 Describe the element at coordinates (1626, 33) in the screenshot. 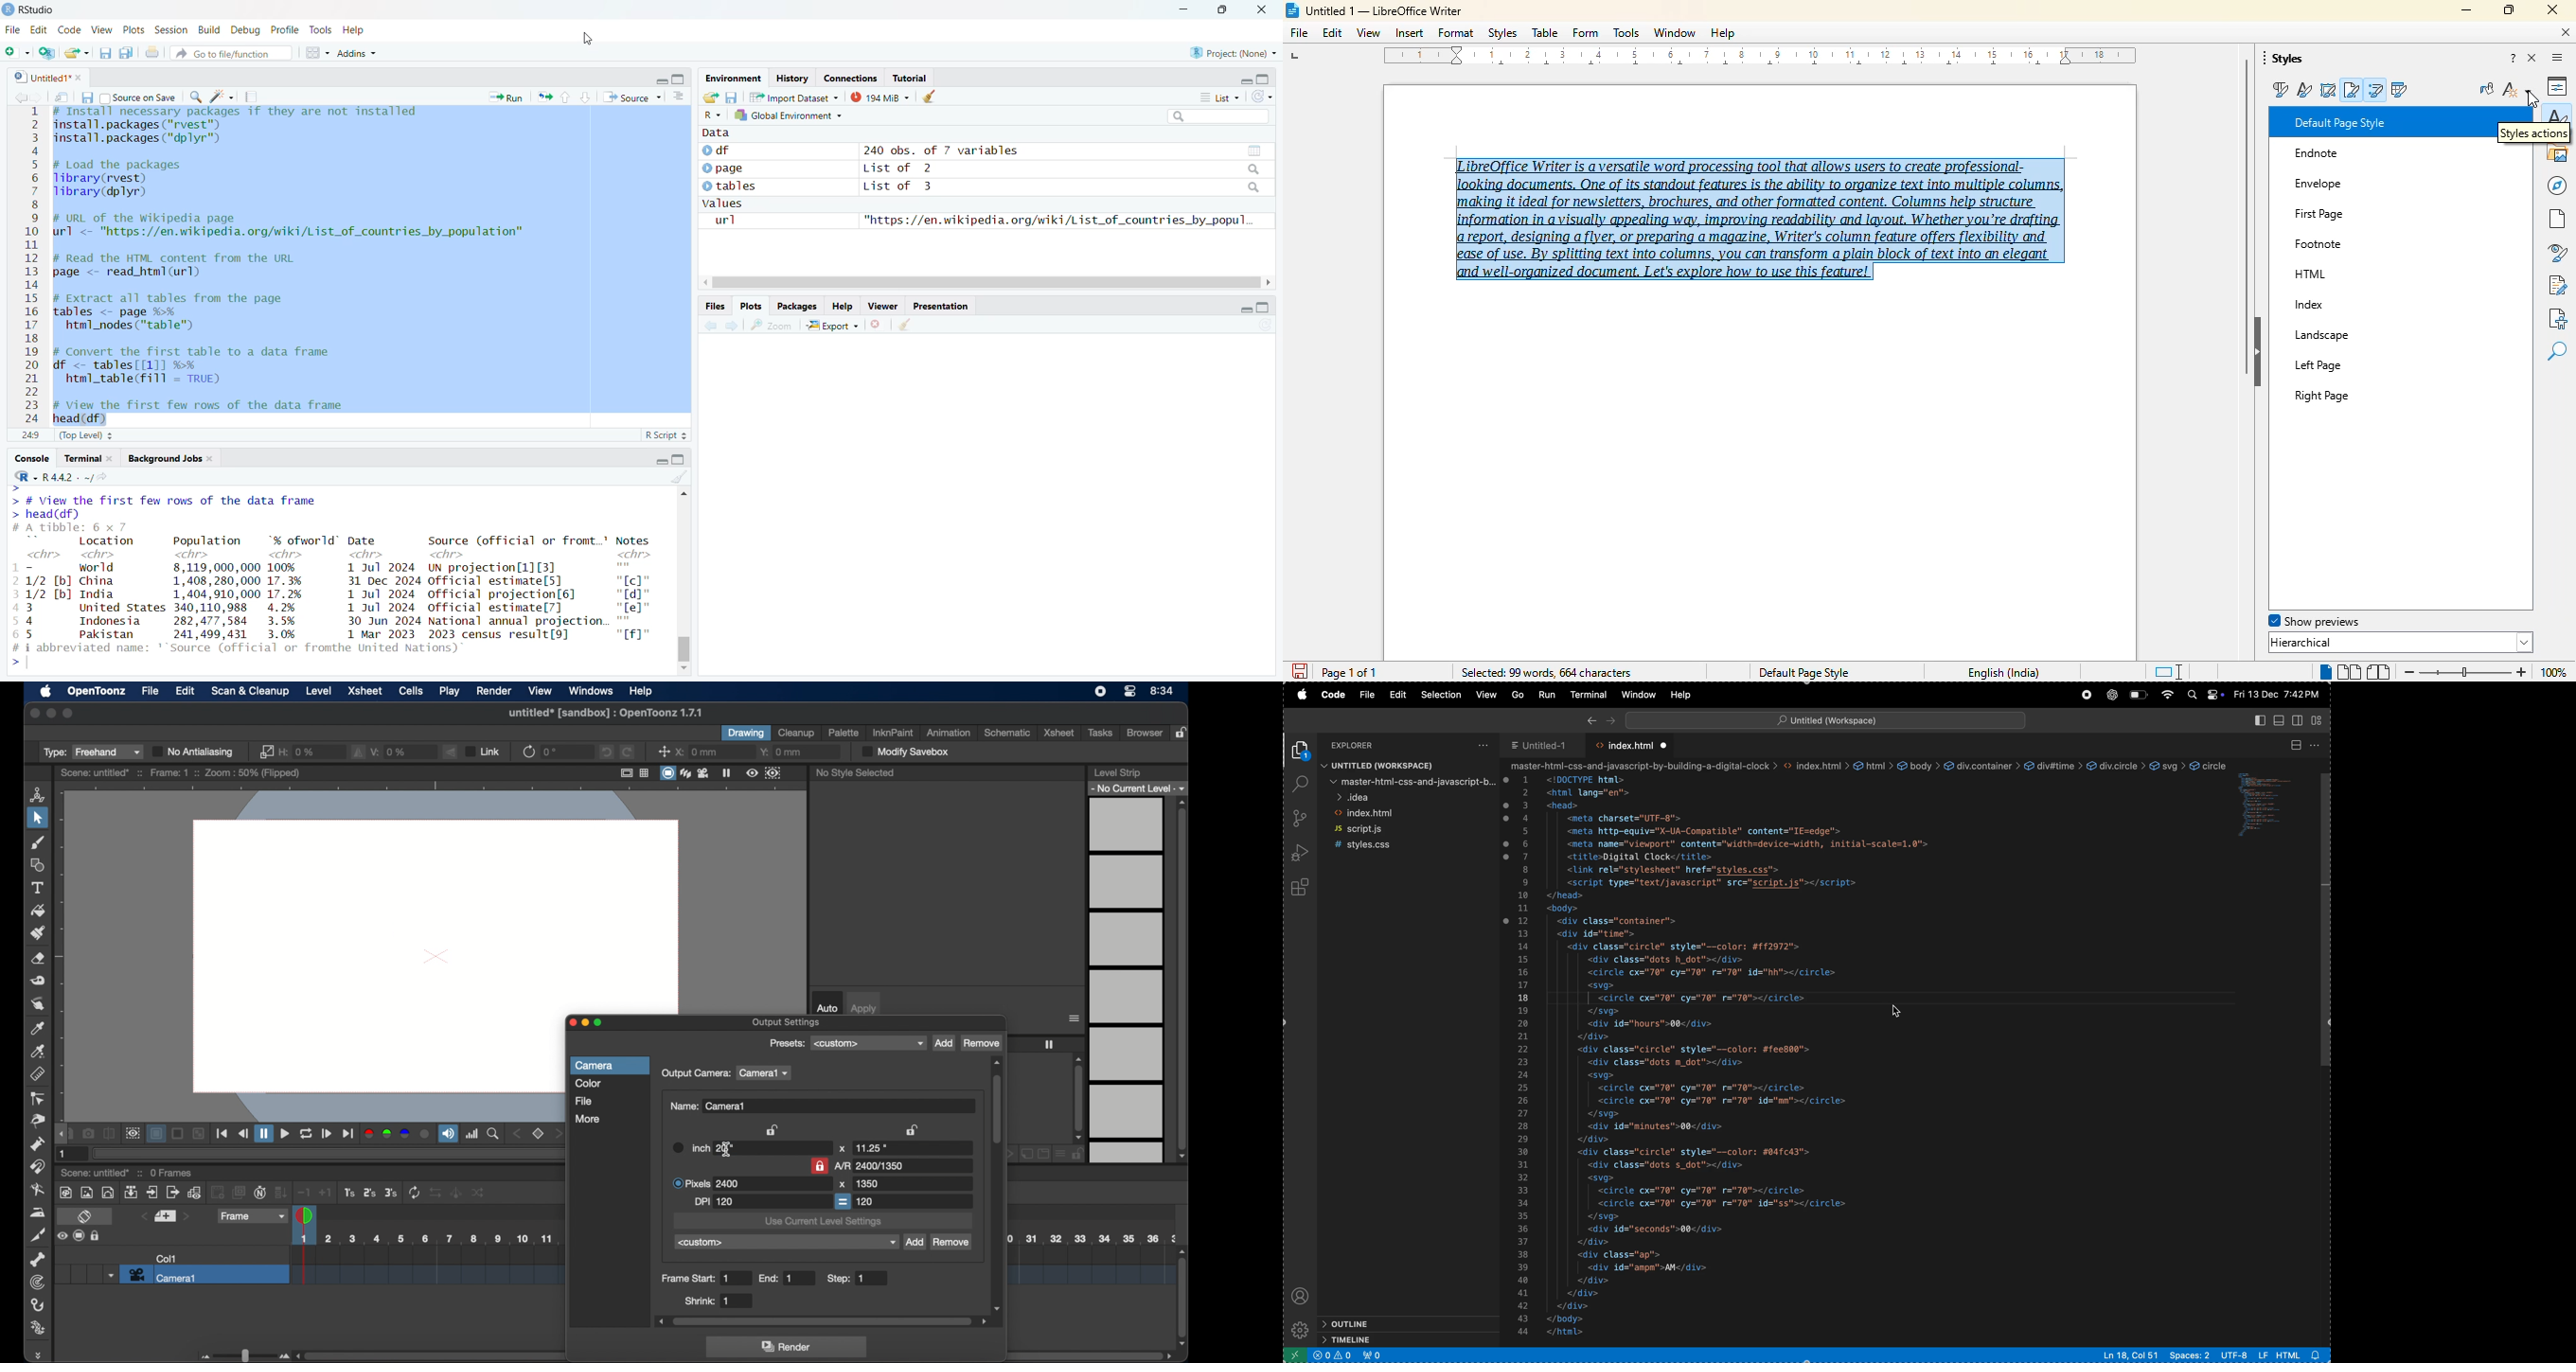

I see `tools` at that location.